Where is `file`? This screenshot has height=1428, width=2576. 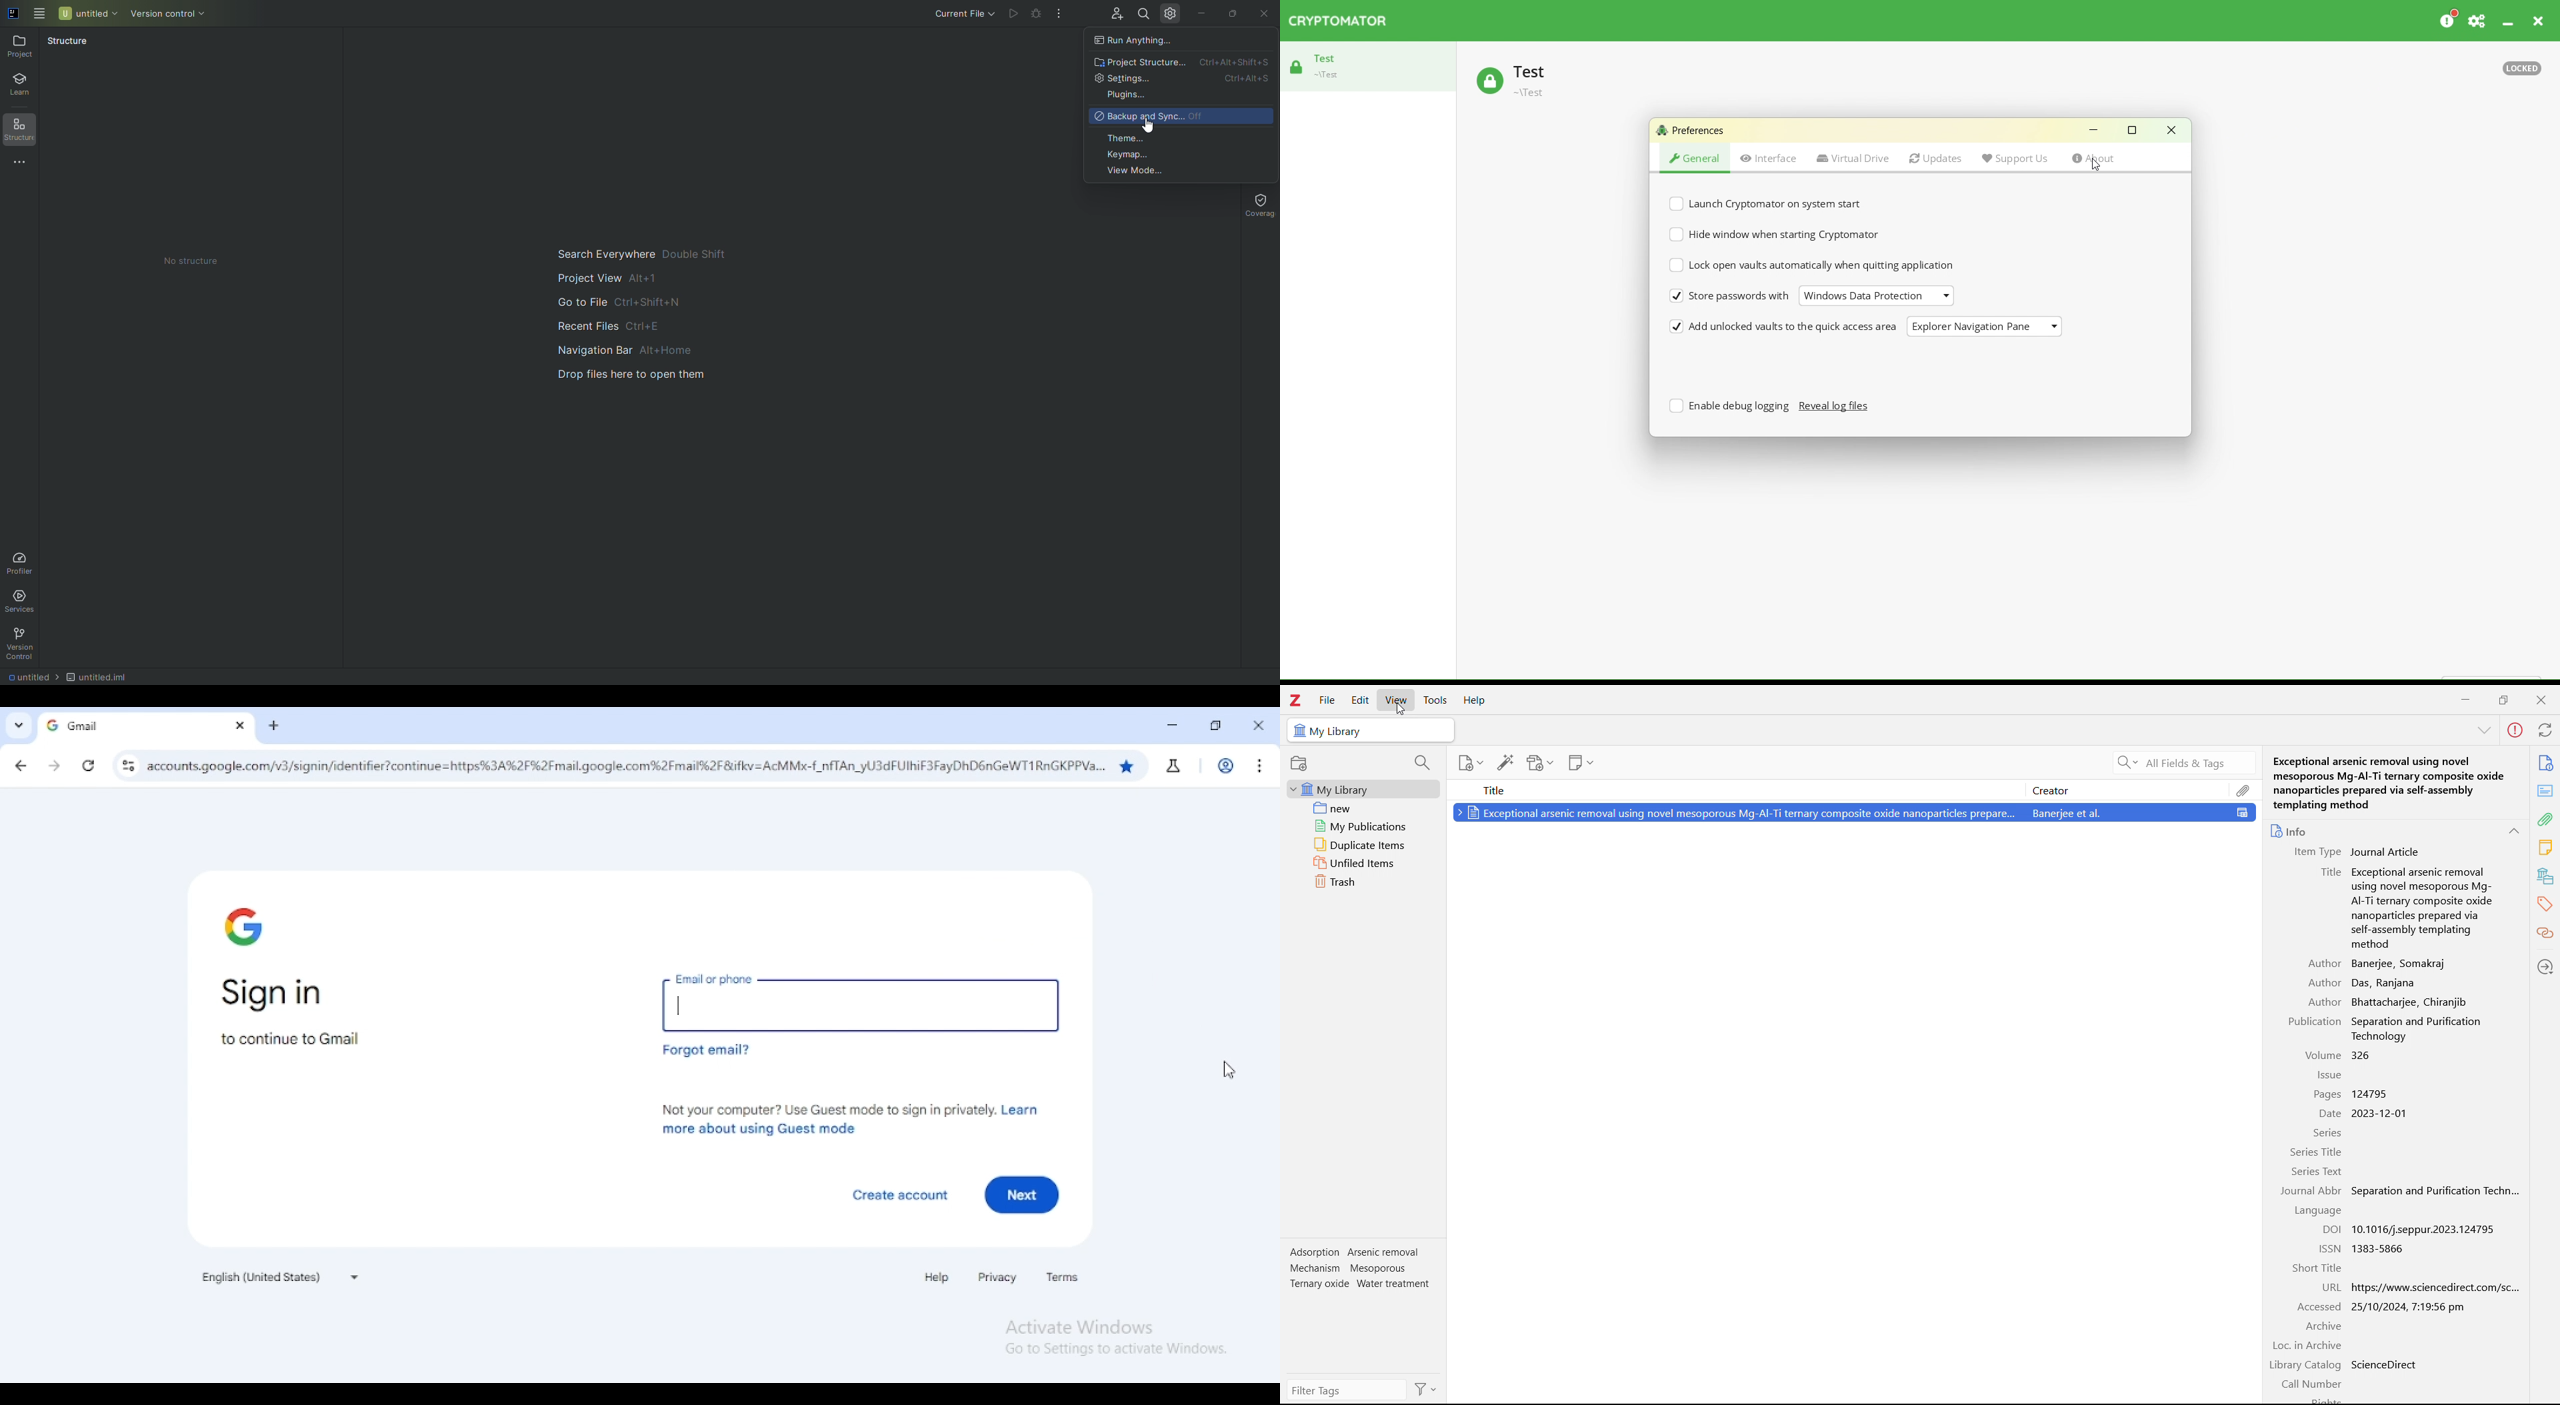 file is located at coordinates (1327, 700).